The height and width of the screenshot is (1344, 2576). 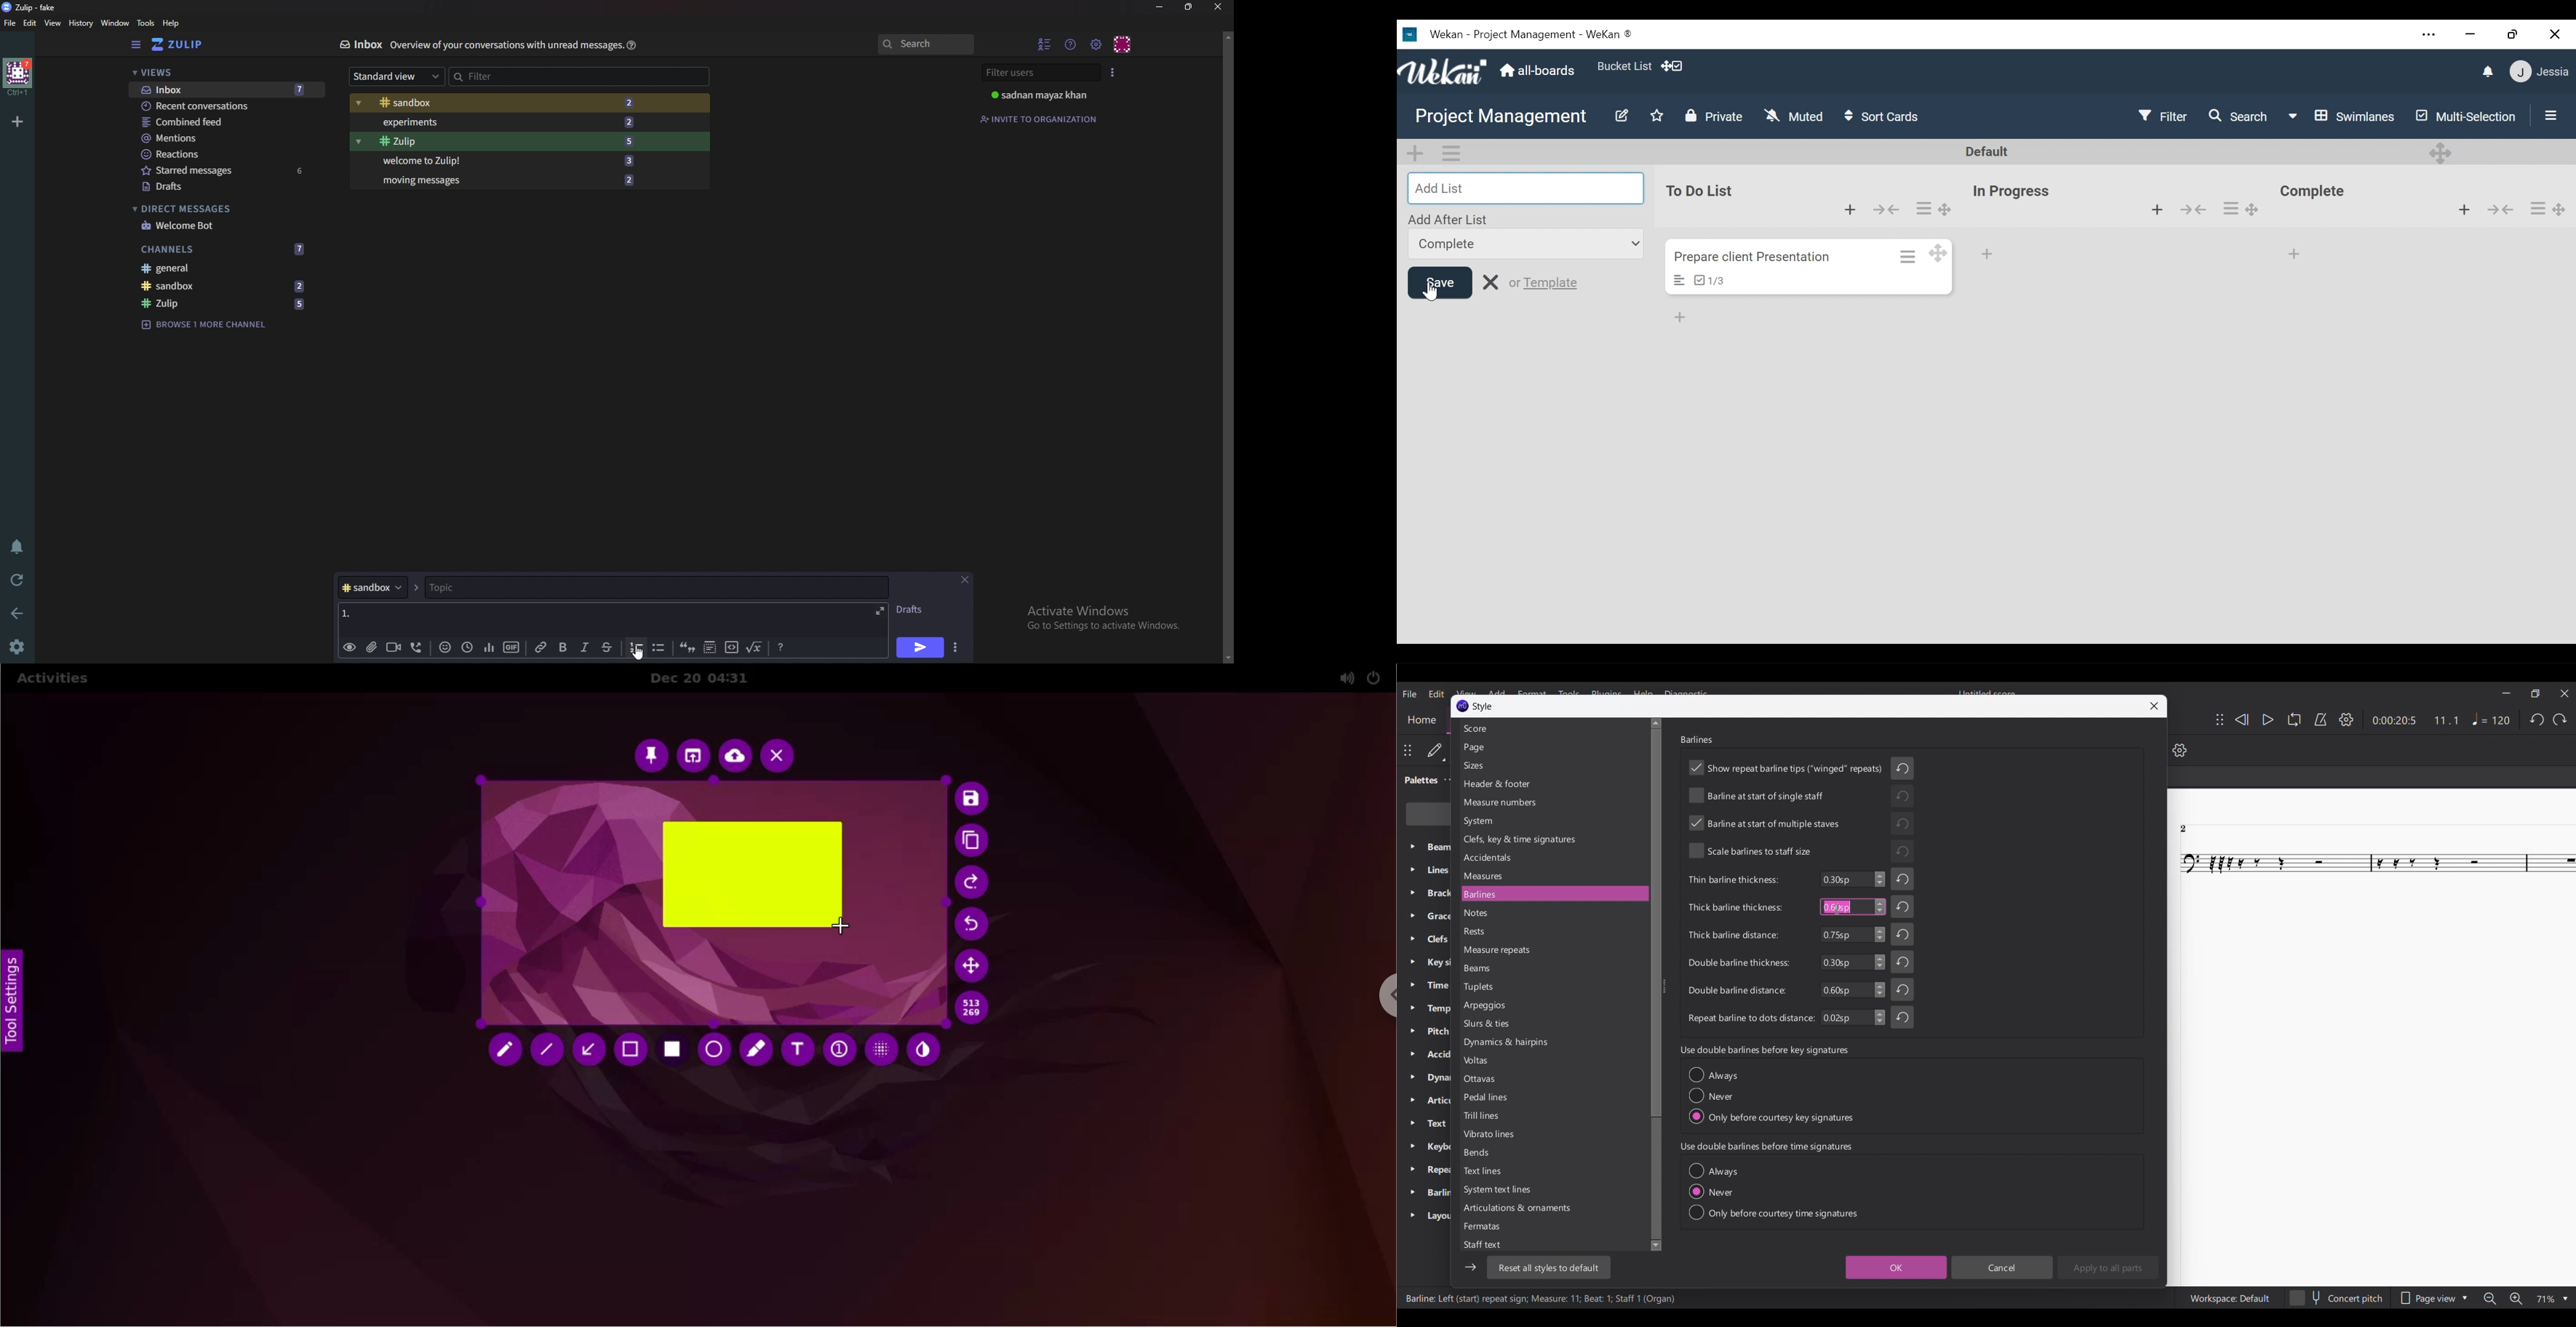 I want to click on Palette setting options, so click(x=1437, y=1033).